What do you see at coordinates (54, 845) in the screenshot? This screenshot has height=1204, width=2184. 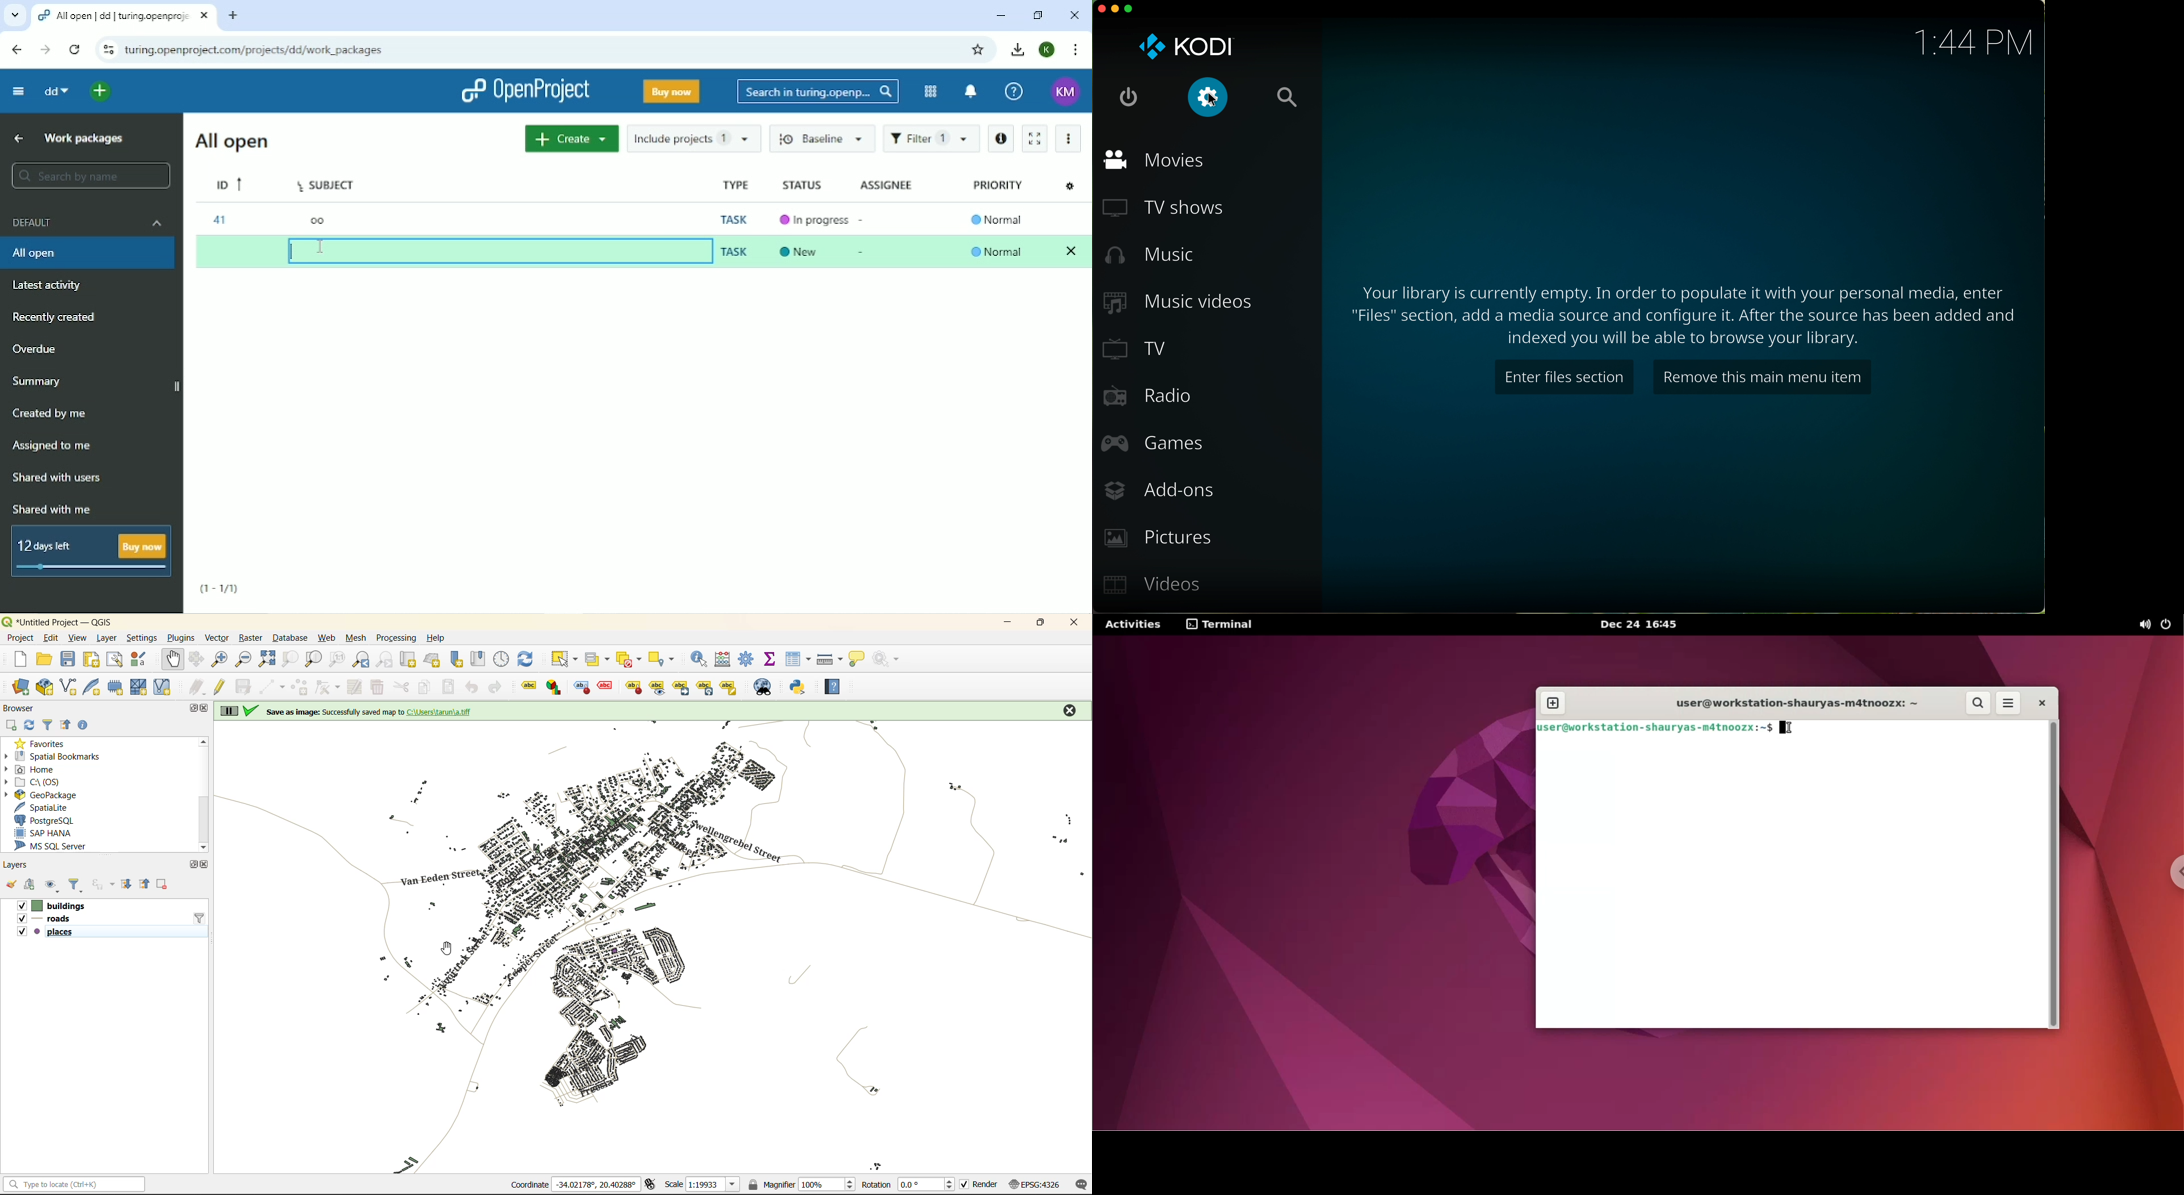 I see `ms sql server` at bounding box center [54, 845].